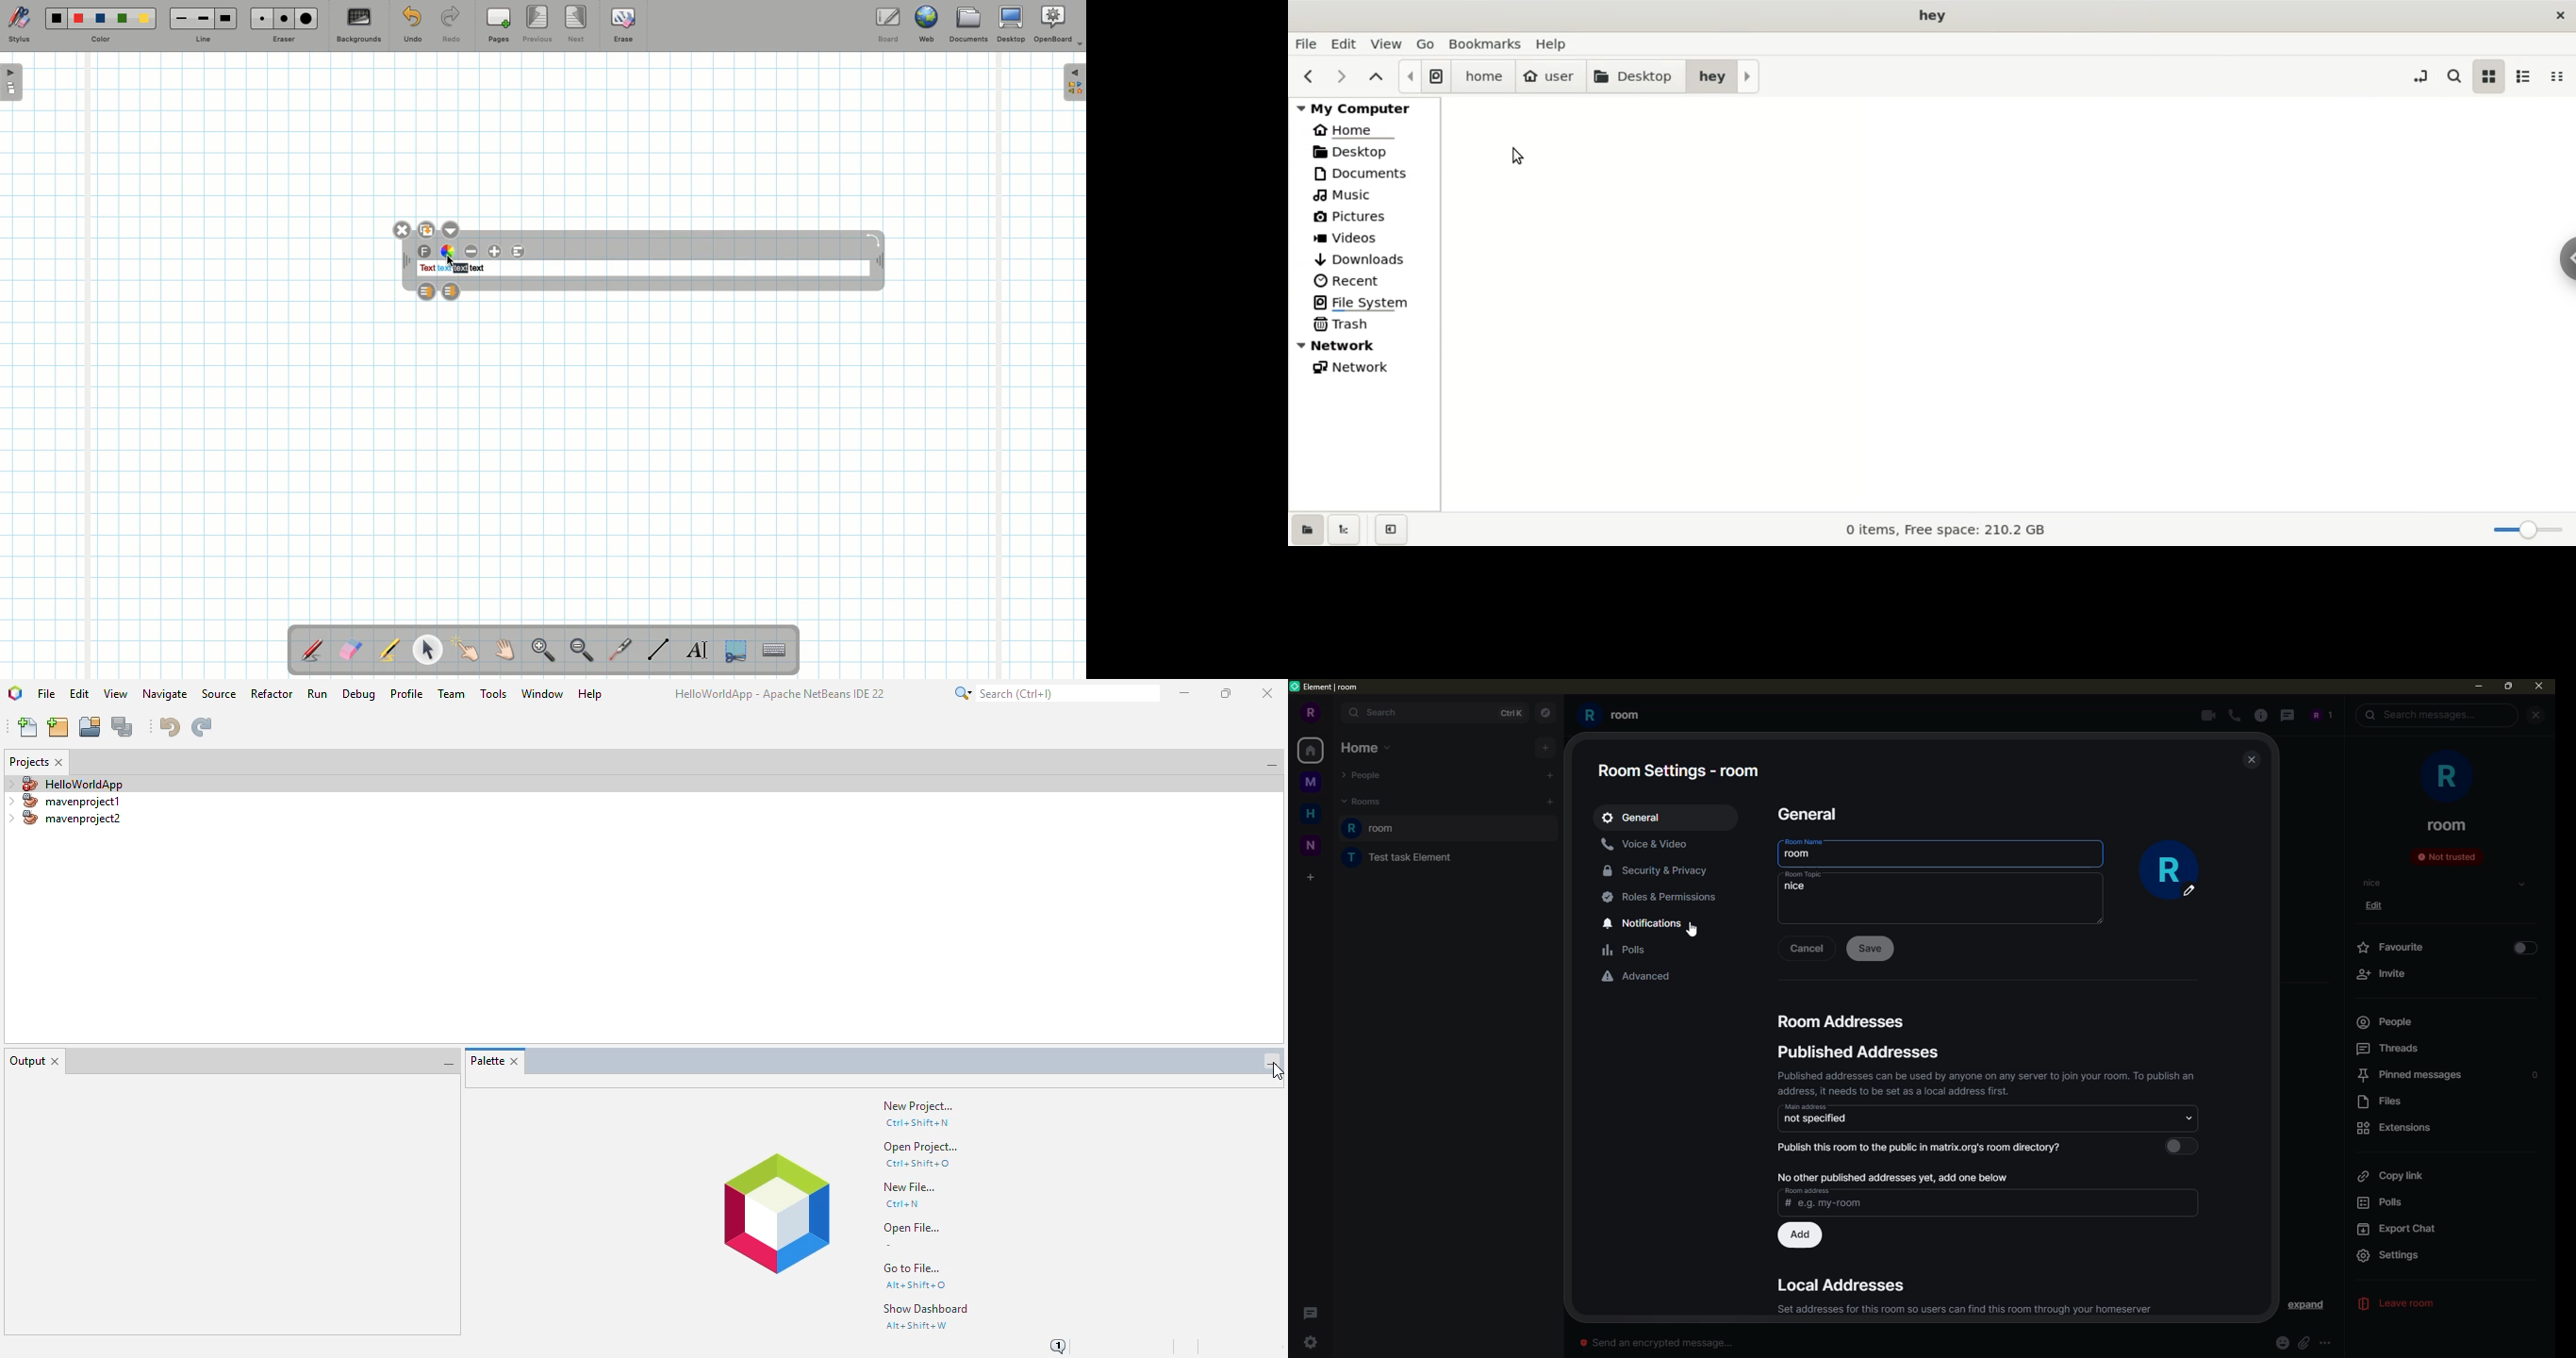  Describe the element at coordinates (1694, 931) in the screenshot. I see `cursor` at that location.